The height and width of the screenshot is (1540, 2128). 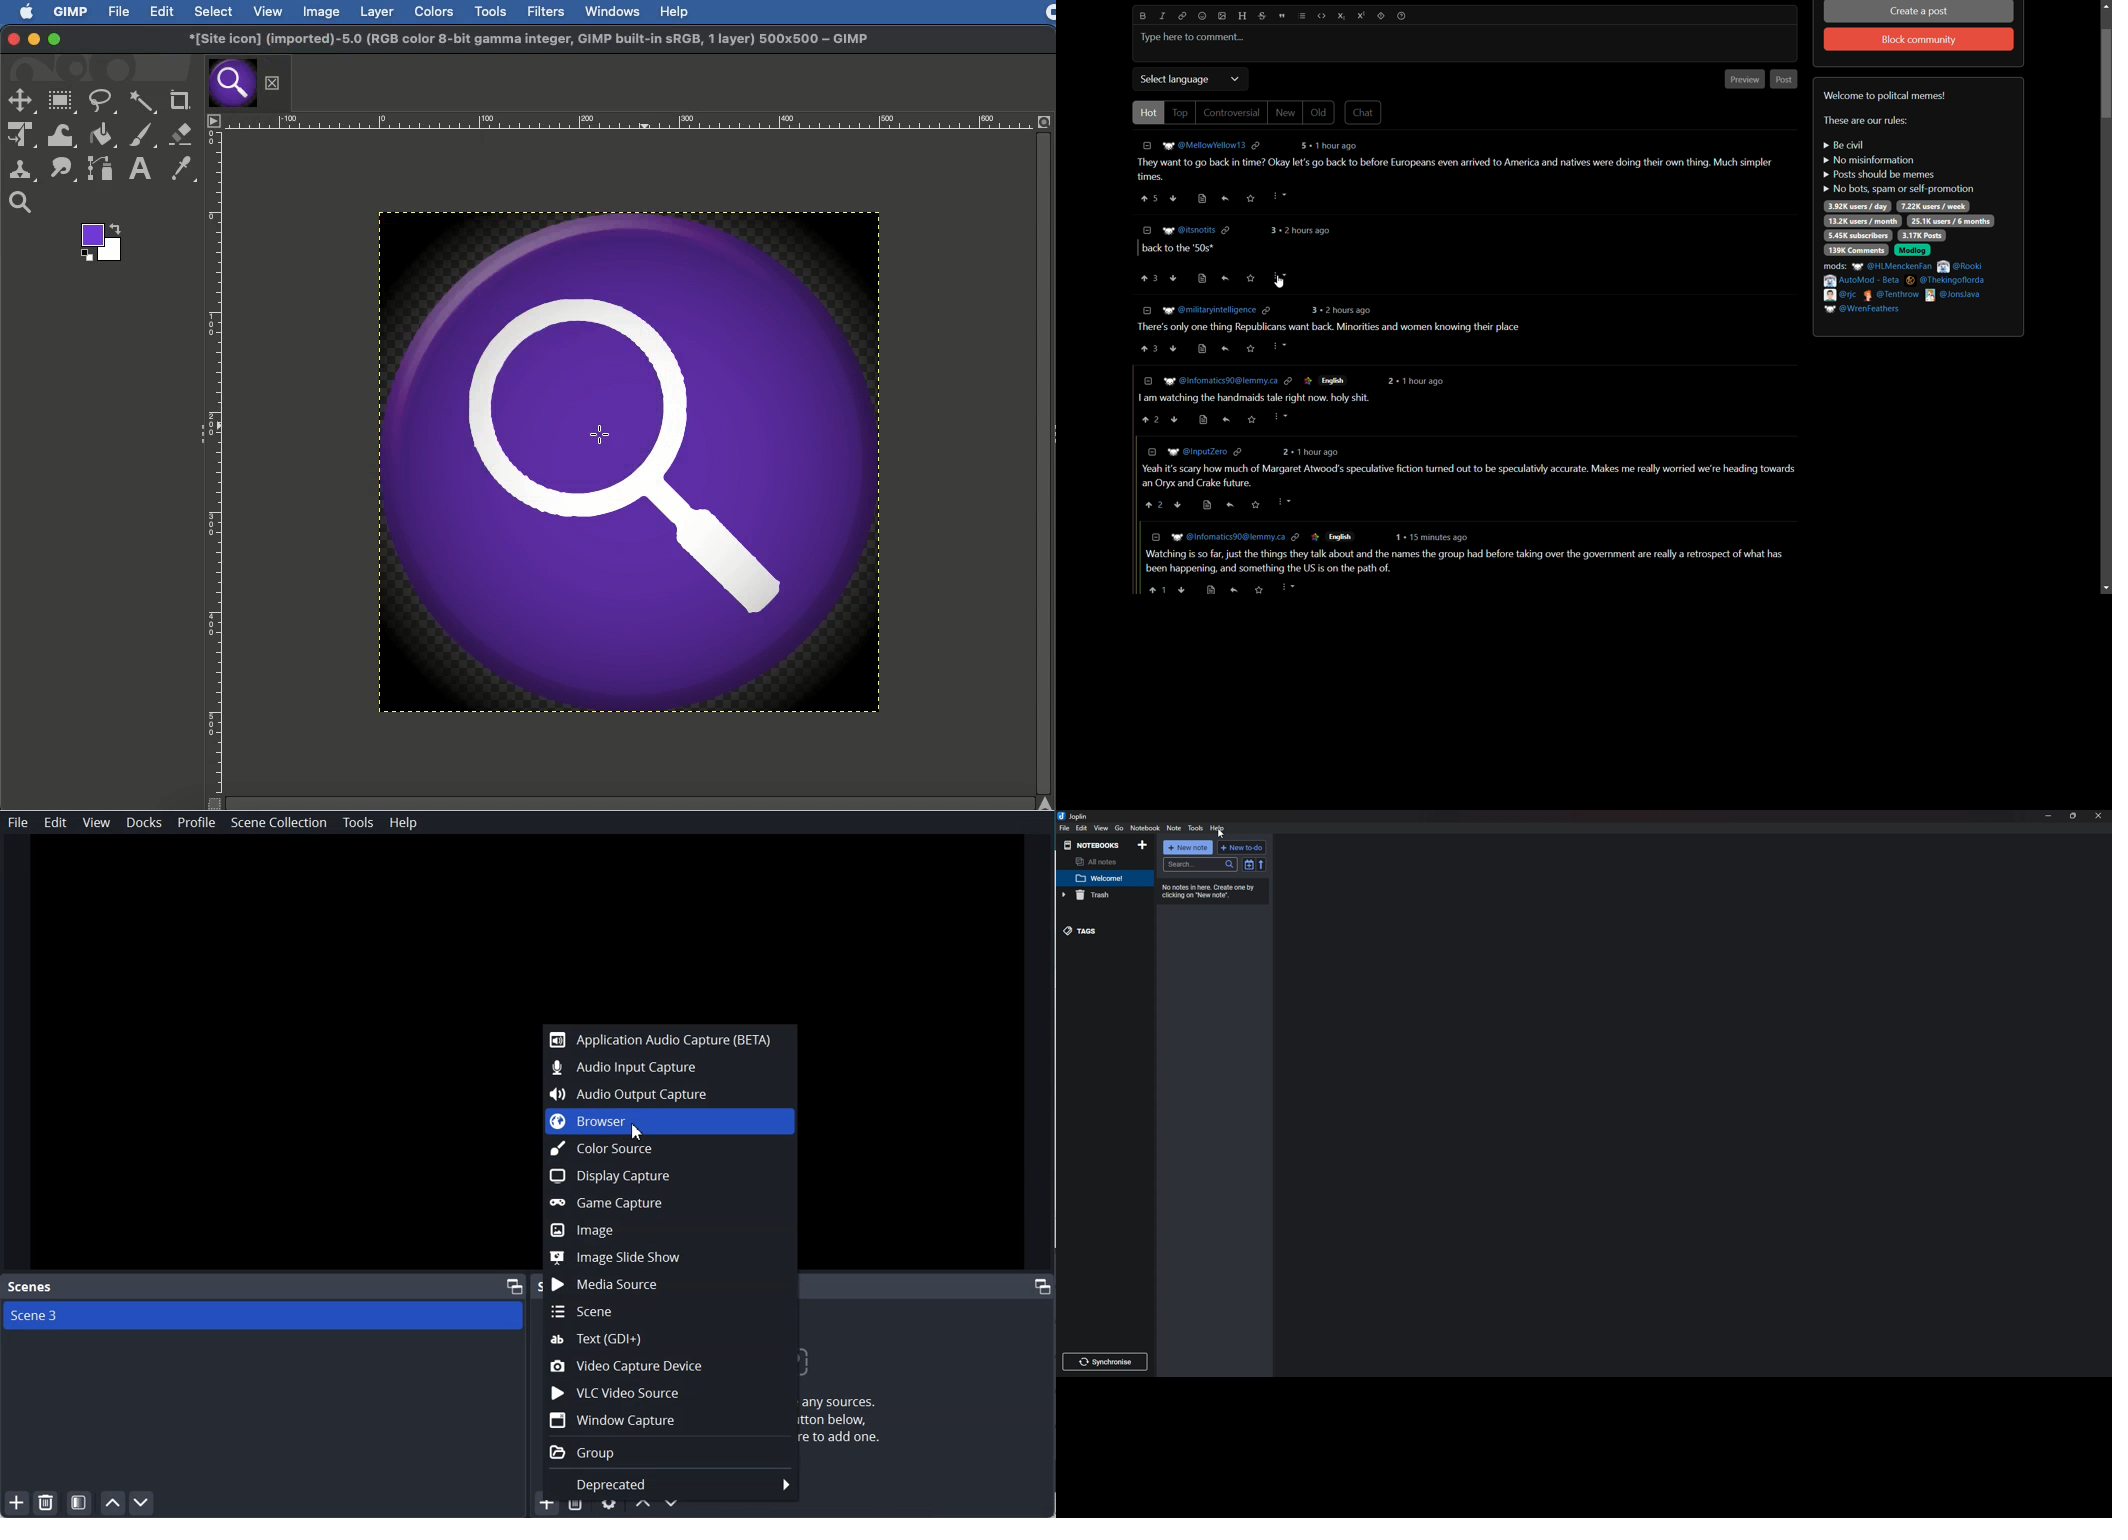 I want to click on Image, so click(x=669, y=1229).